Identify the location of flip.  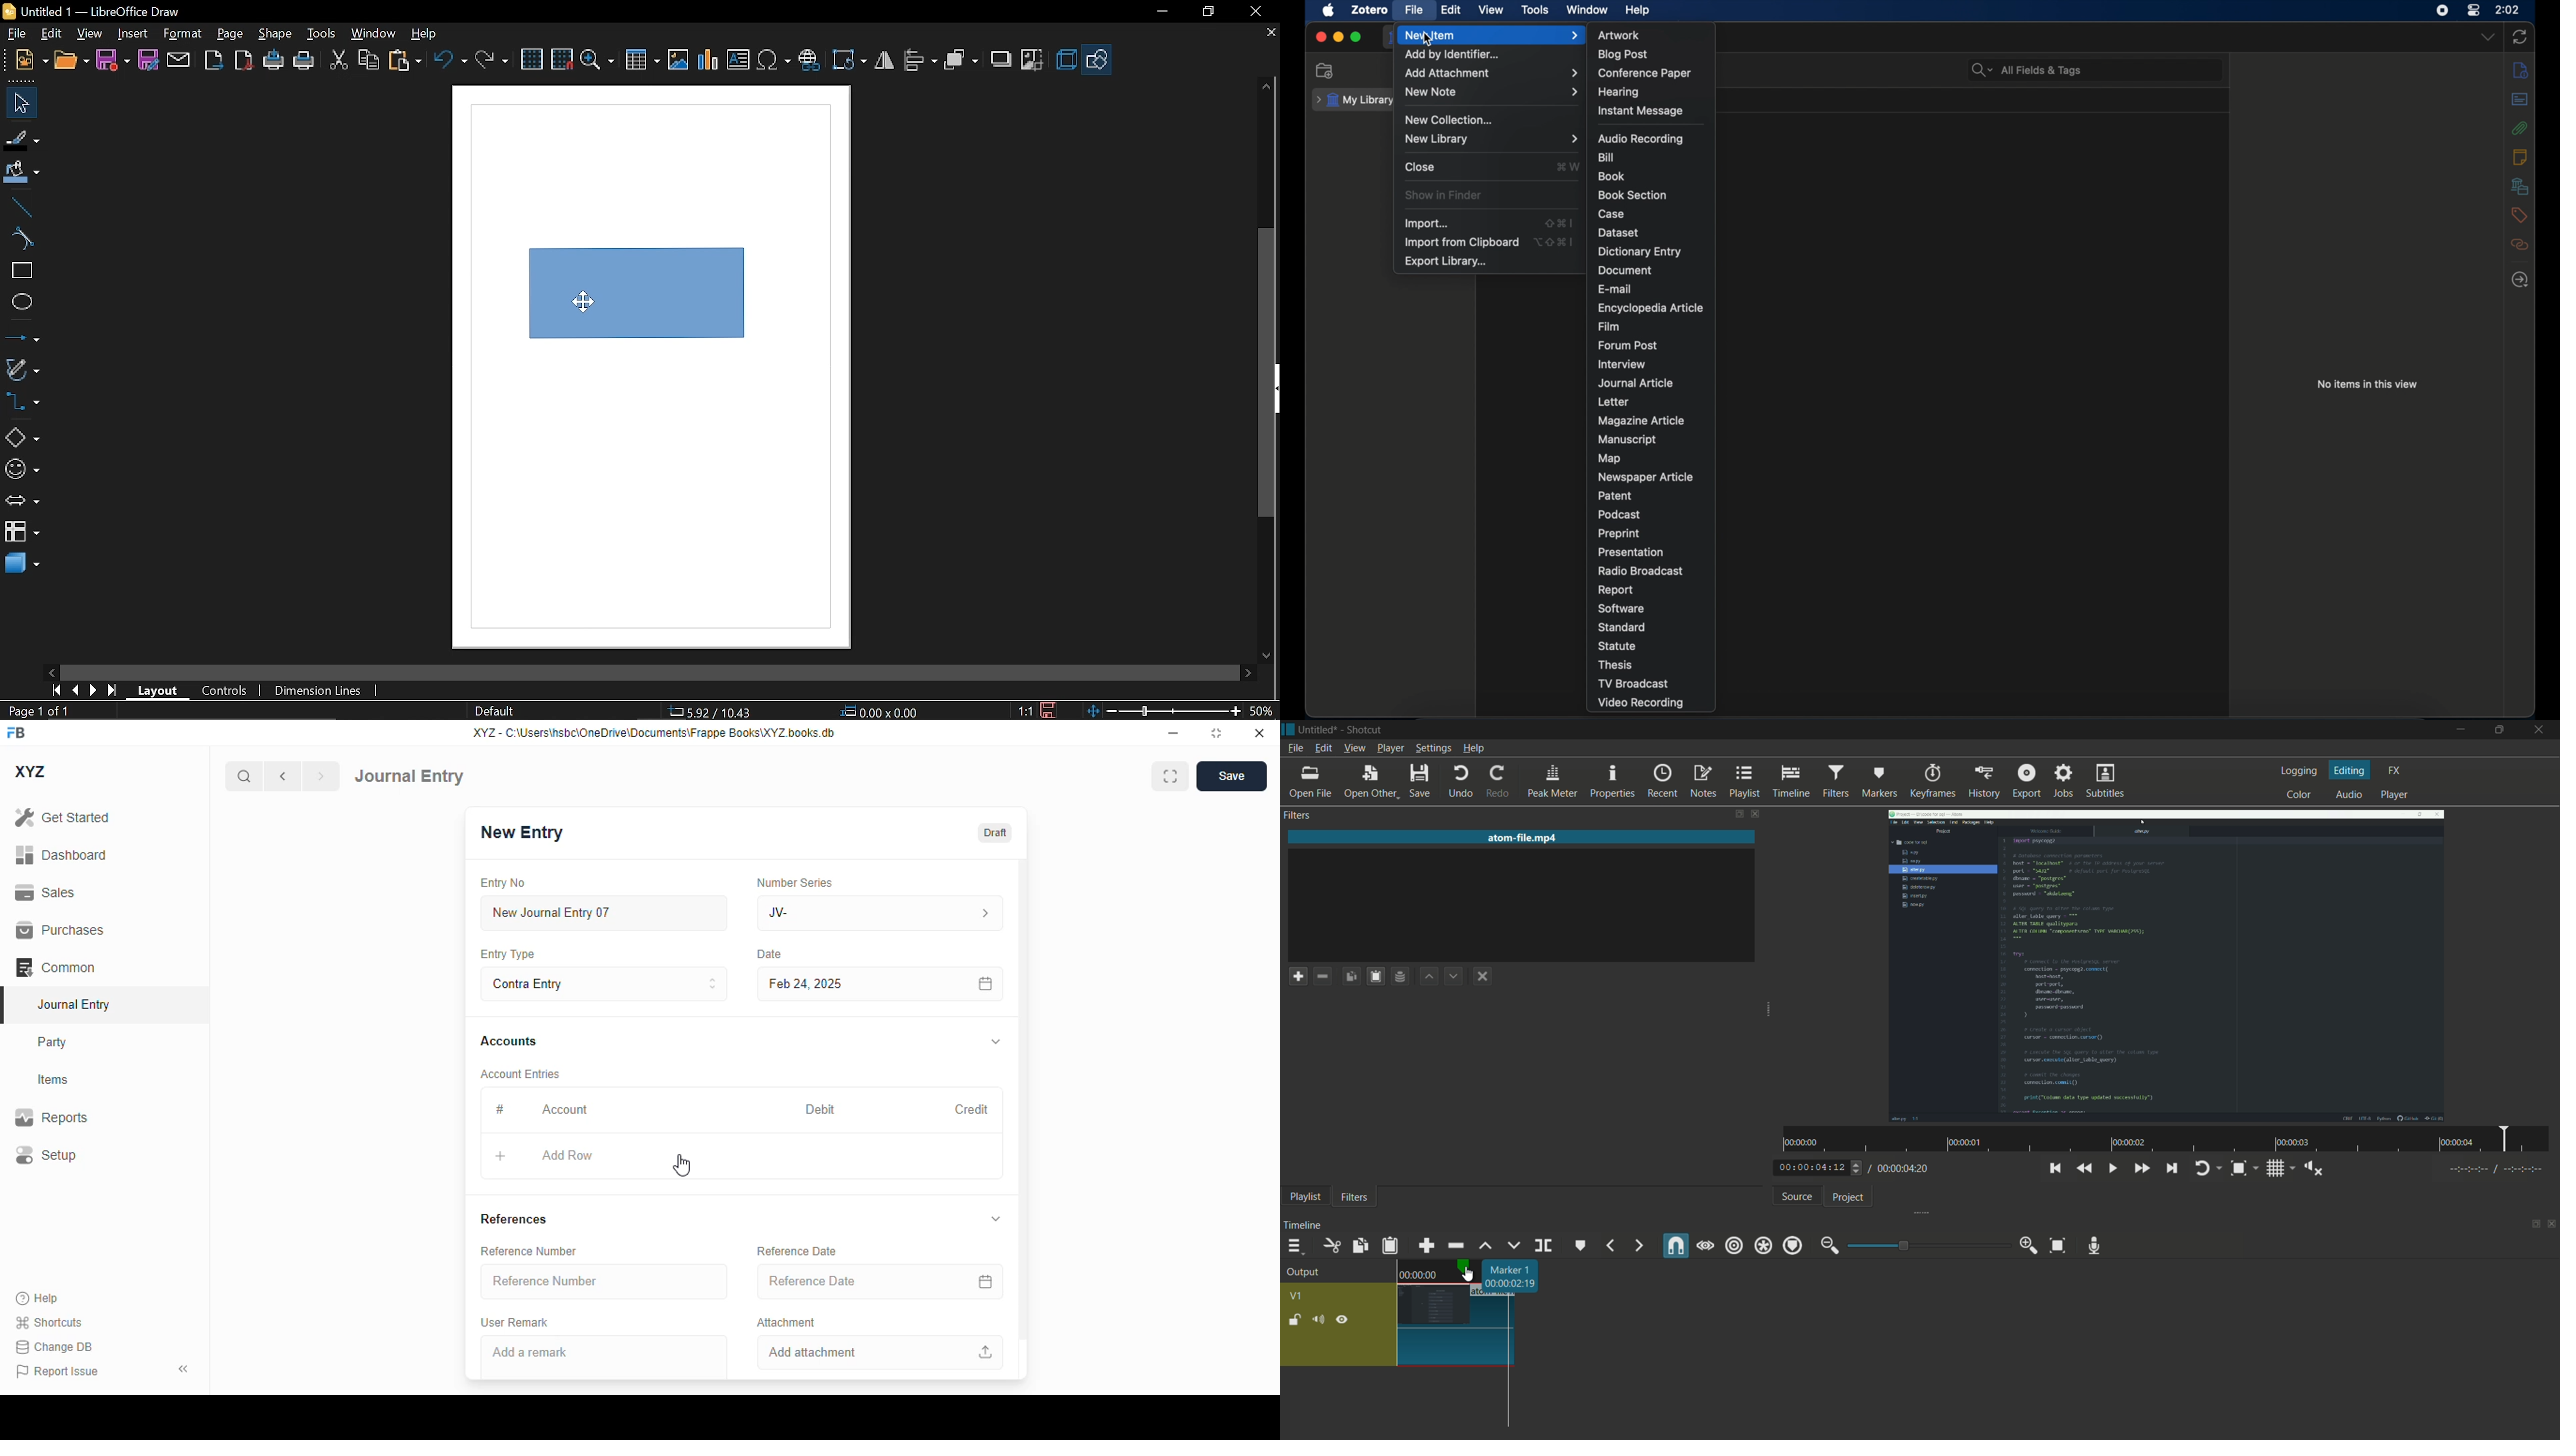
(884, 61).